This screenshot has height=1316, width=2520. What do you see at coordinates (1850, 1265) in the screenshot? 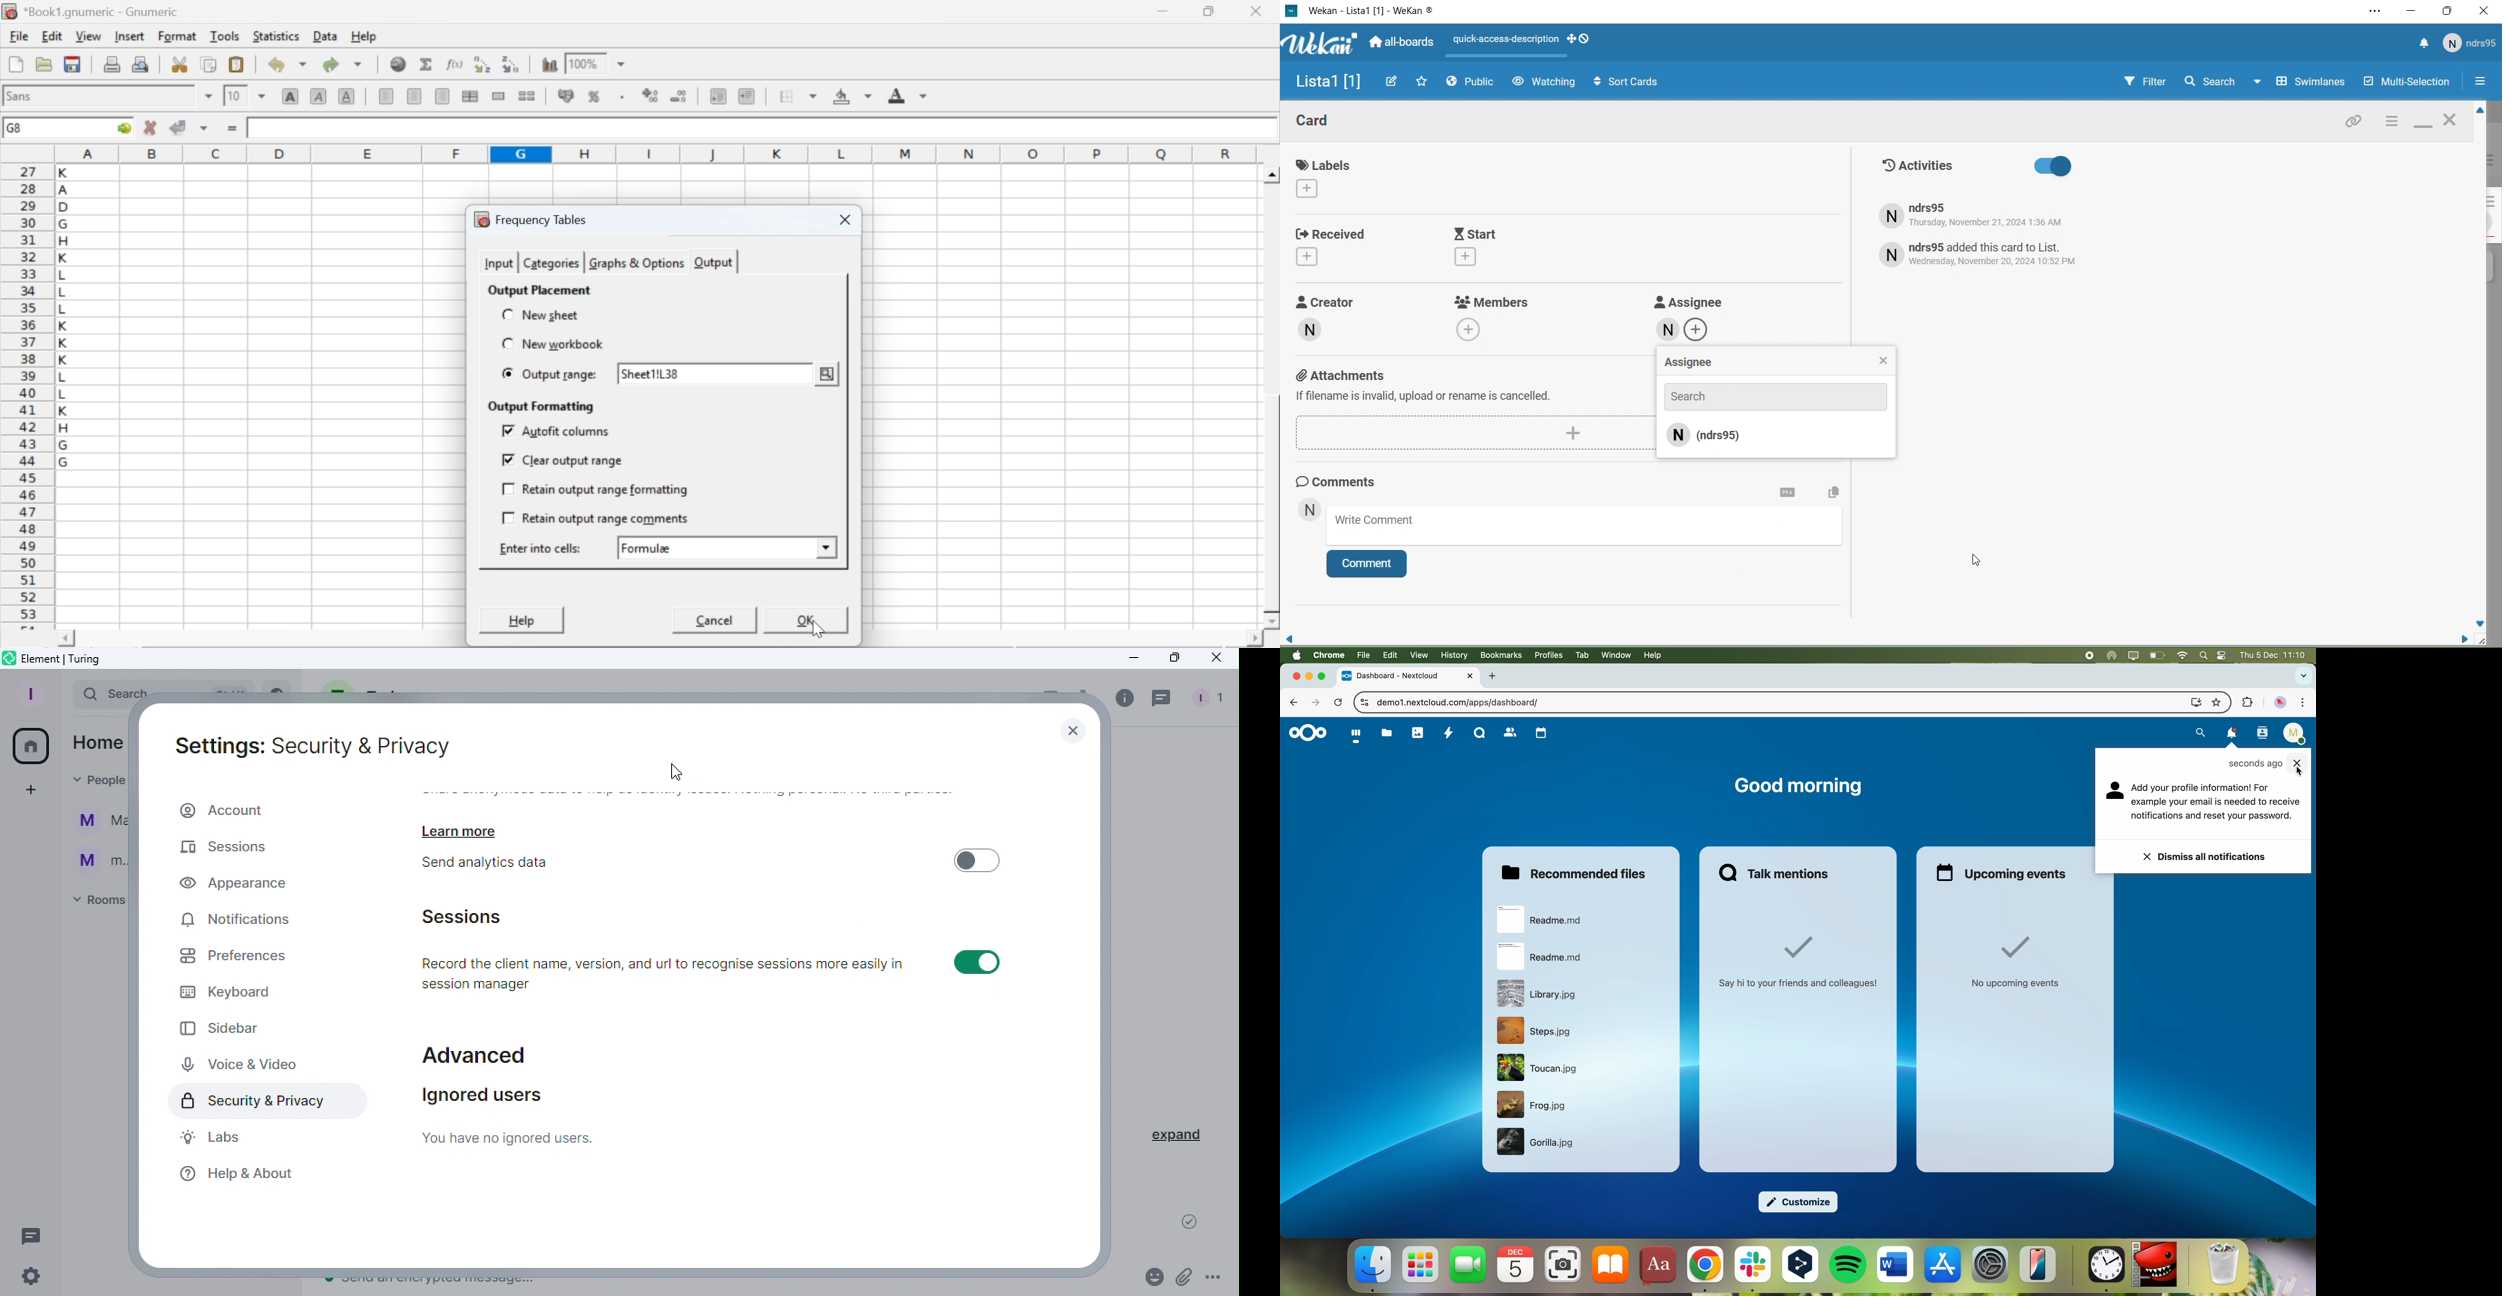
I see `Spotify` at bounding box center [1850, 1265].